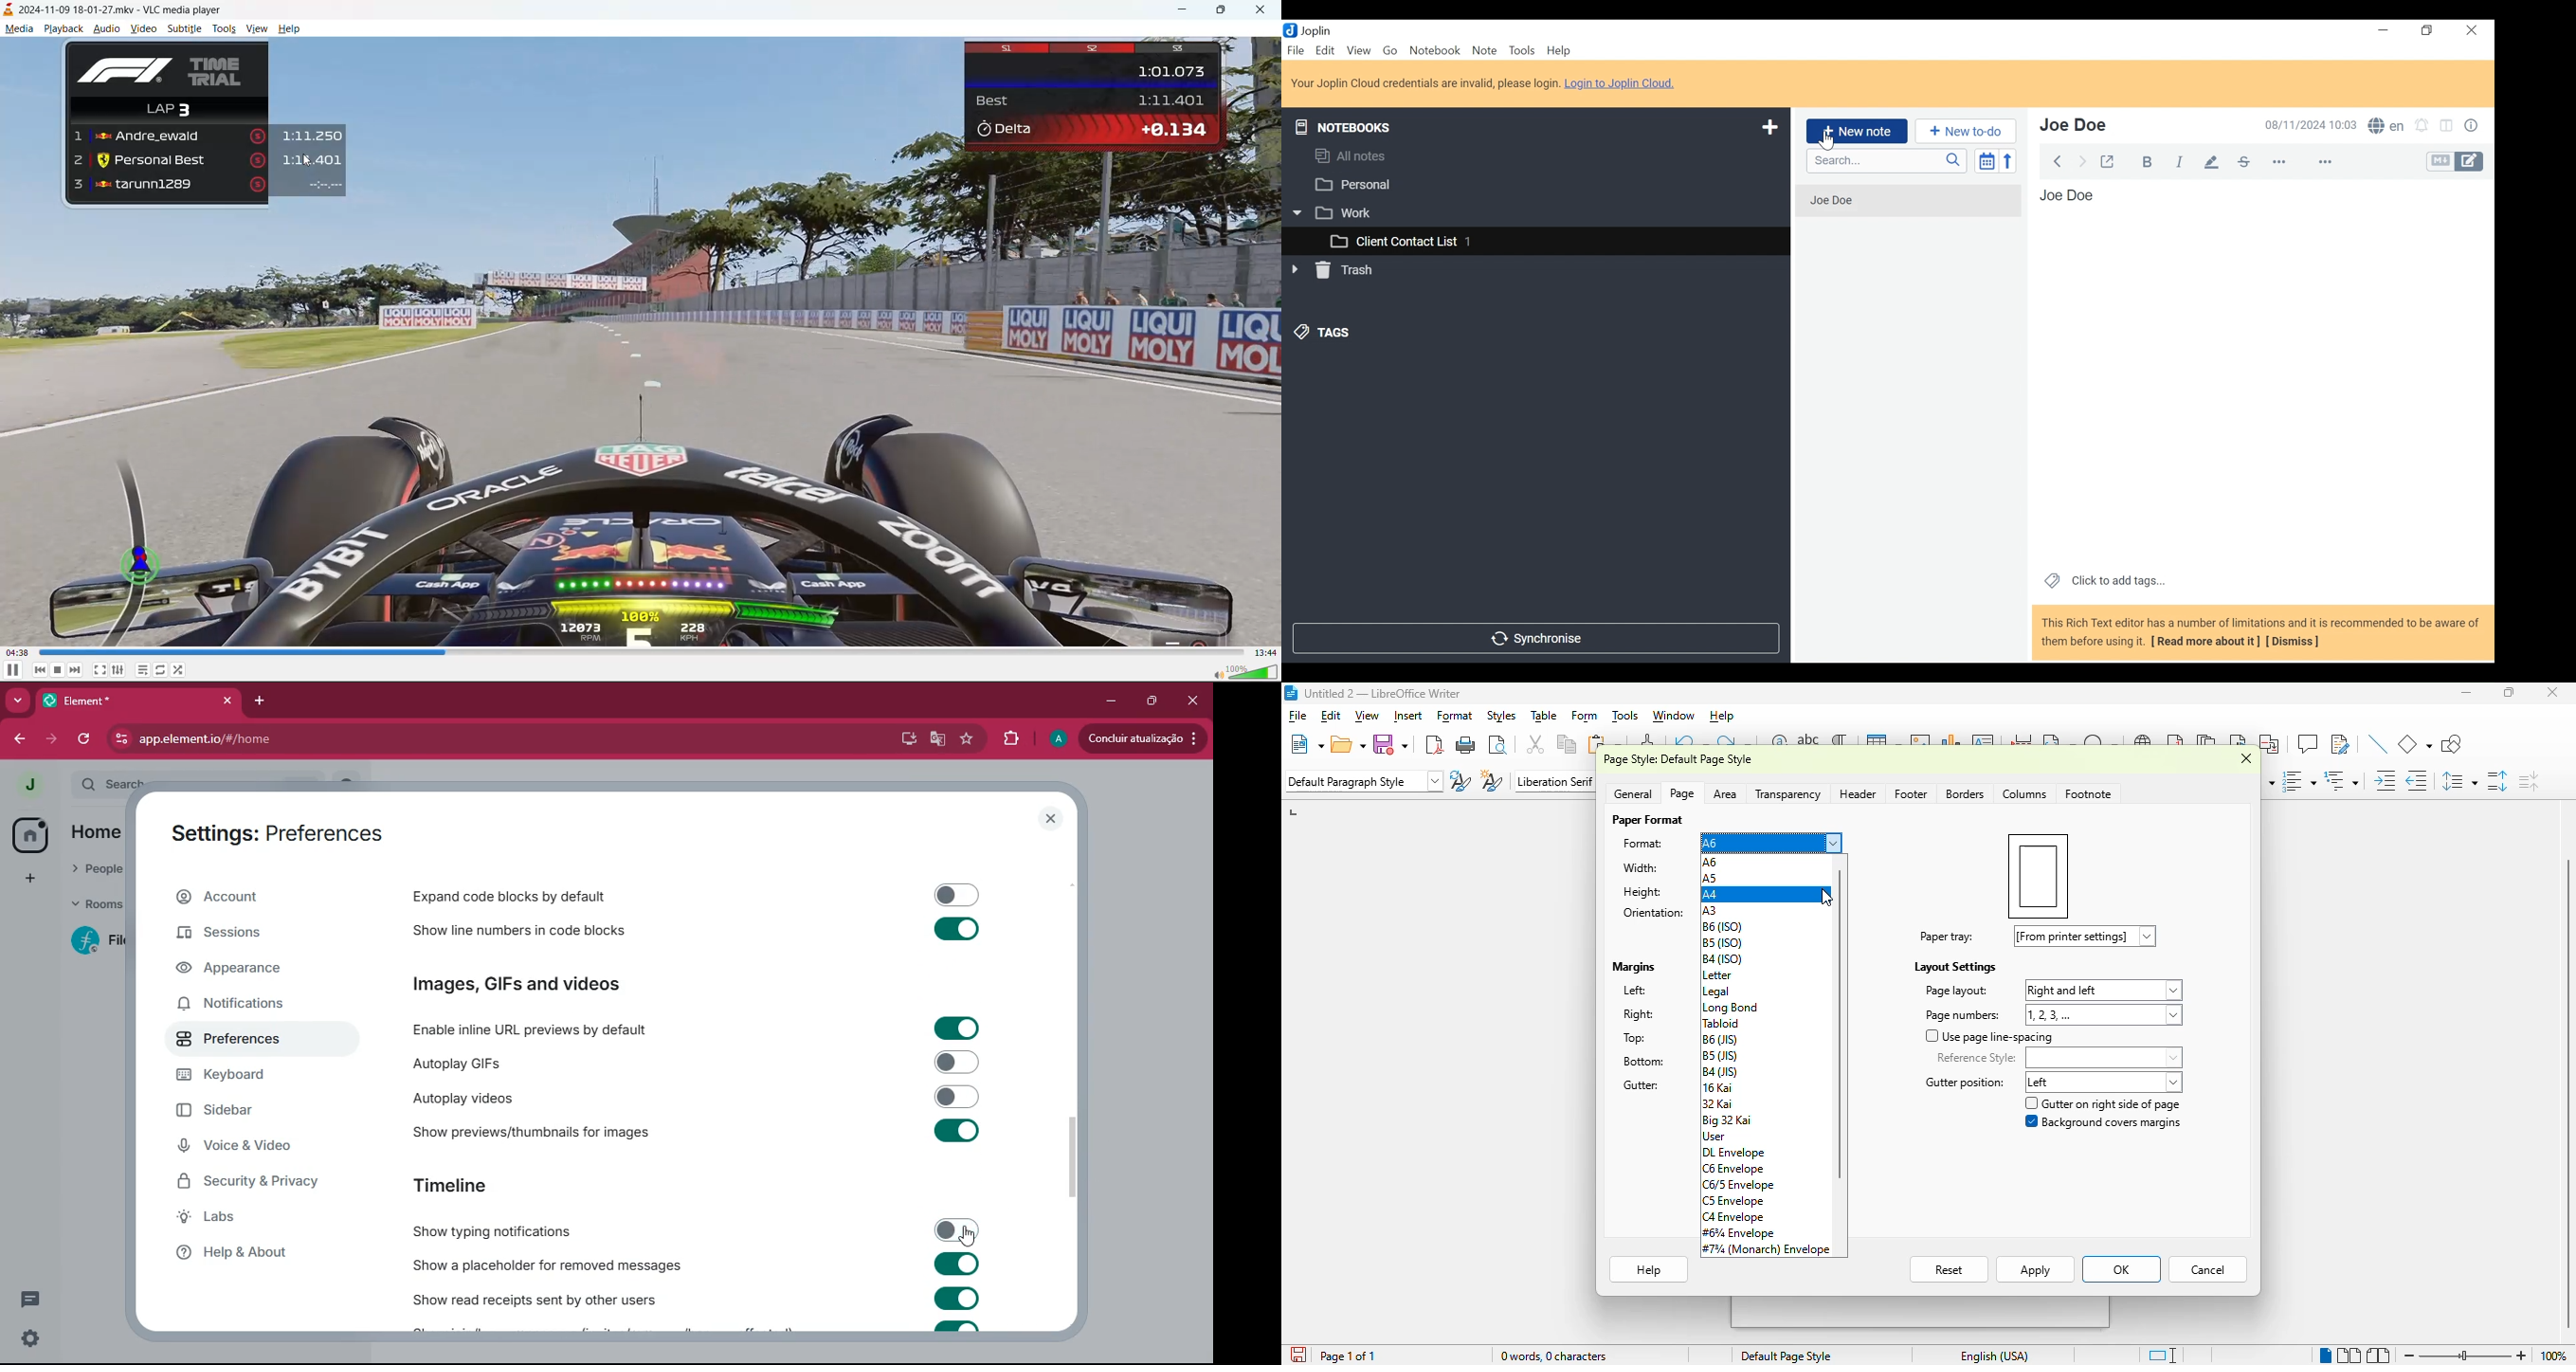 This screenshot has width=2576, height=1372. Describe the element at coordinates (245, 1112) in the screenshot. I see `sidebar` at that location.